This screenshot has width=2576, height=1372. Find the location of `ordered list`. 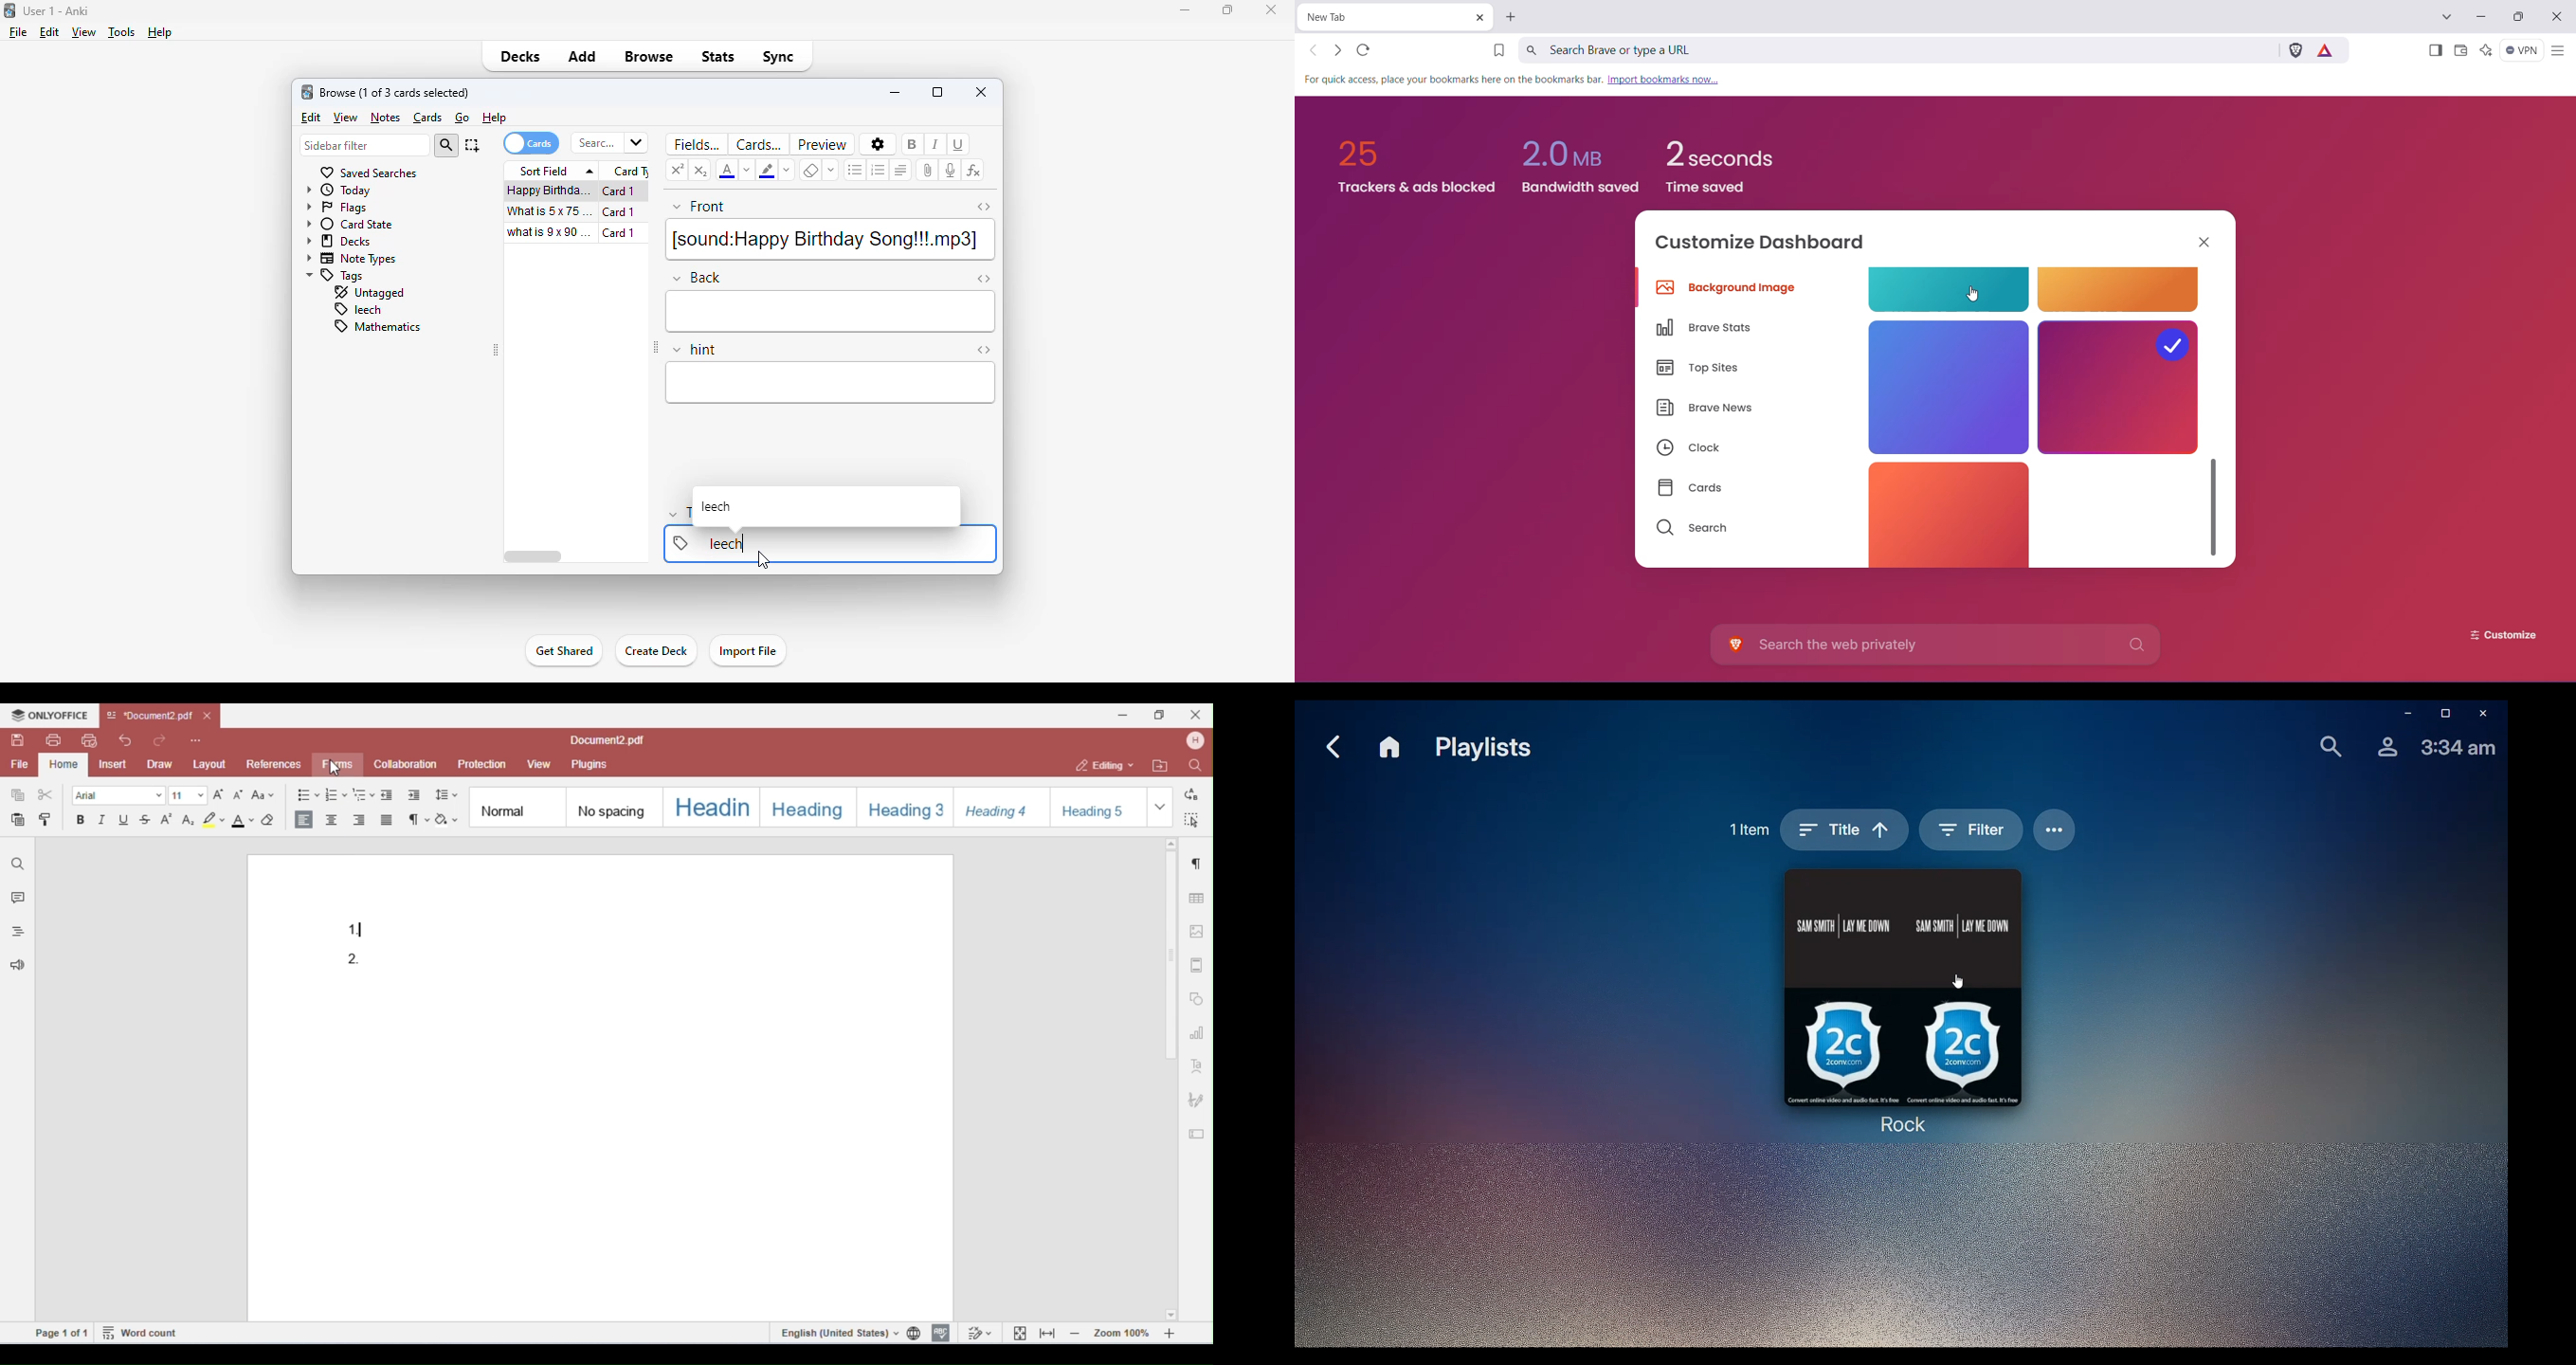

ordered list is located at coordinates (878, 170).